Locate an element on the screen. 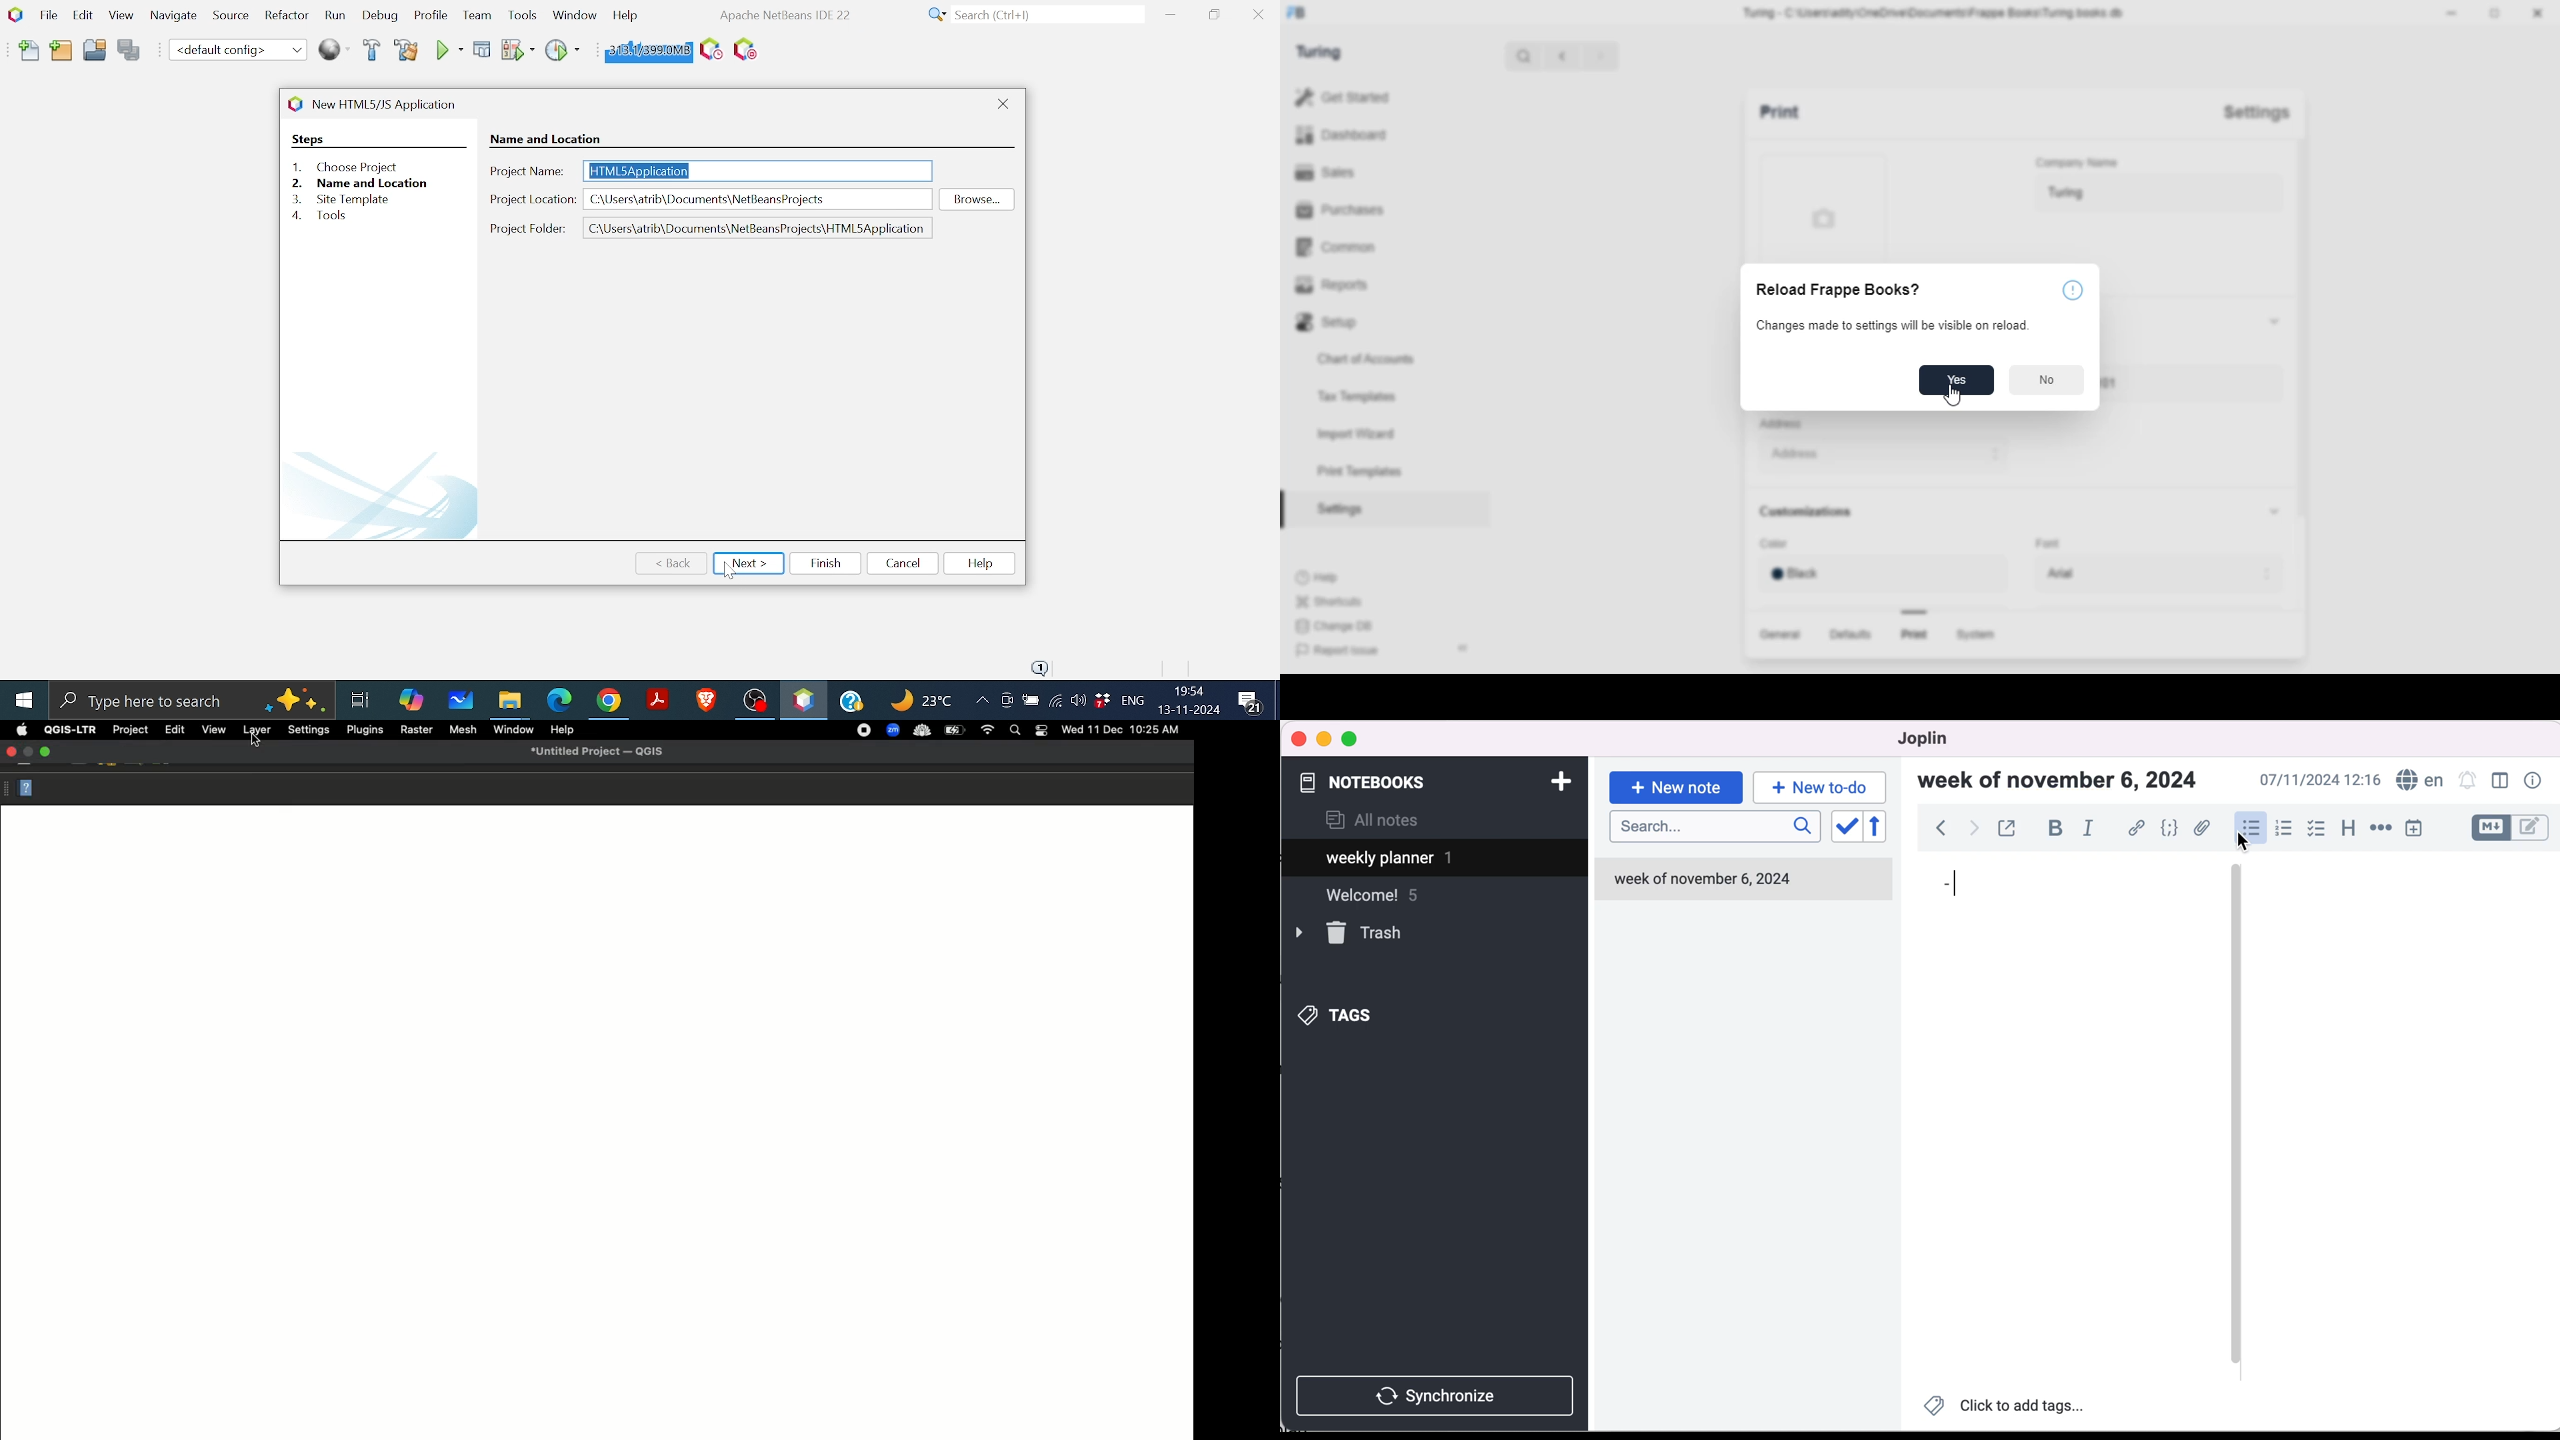 The image size is (2576, 1456). collapse is located at coordinates (2270, 512).